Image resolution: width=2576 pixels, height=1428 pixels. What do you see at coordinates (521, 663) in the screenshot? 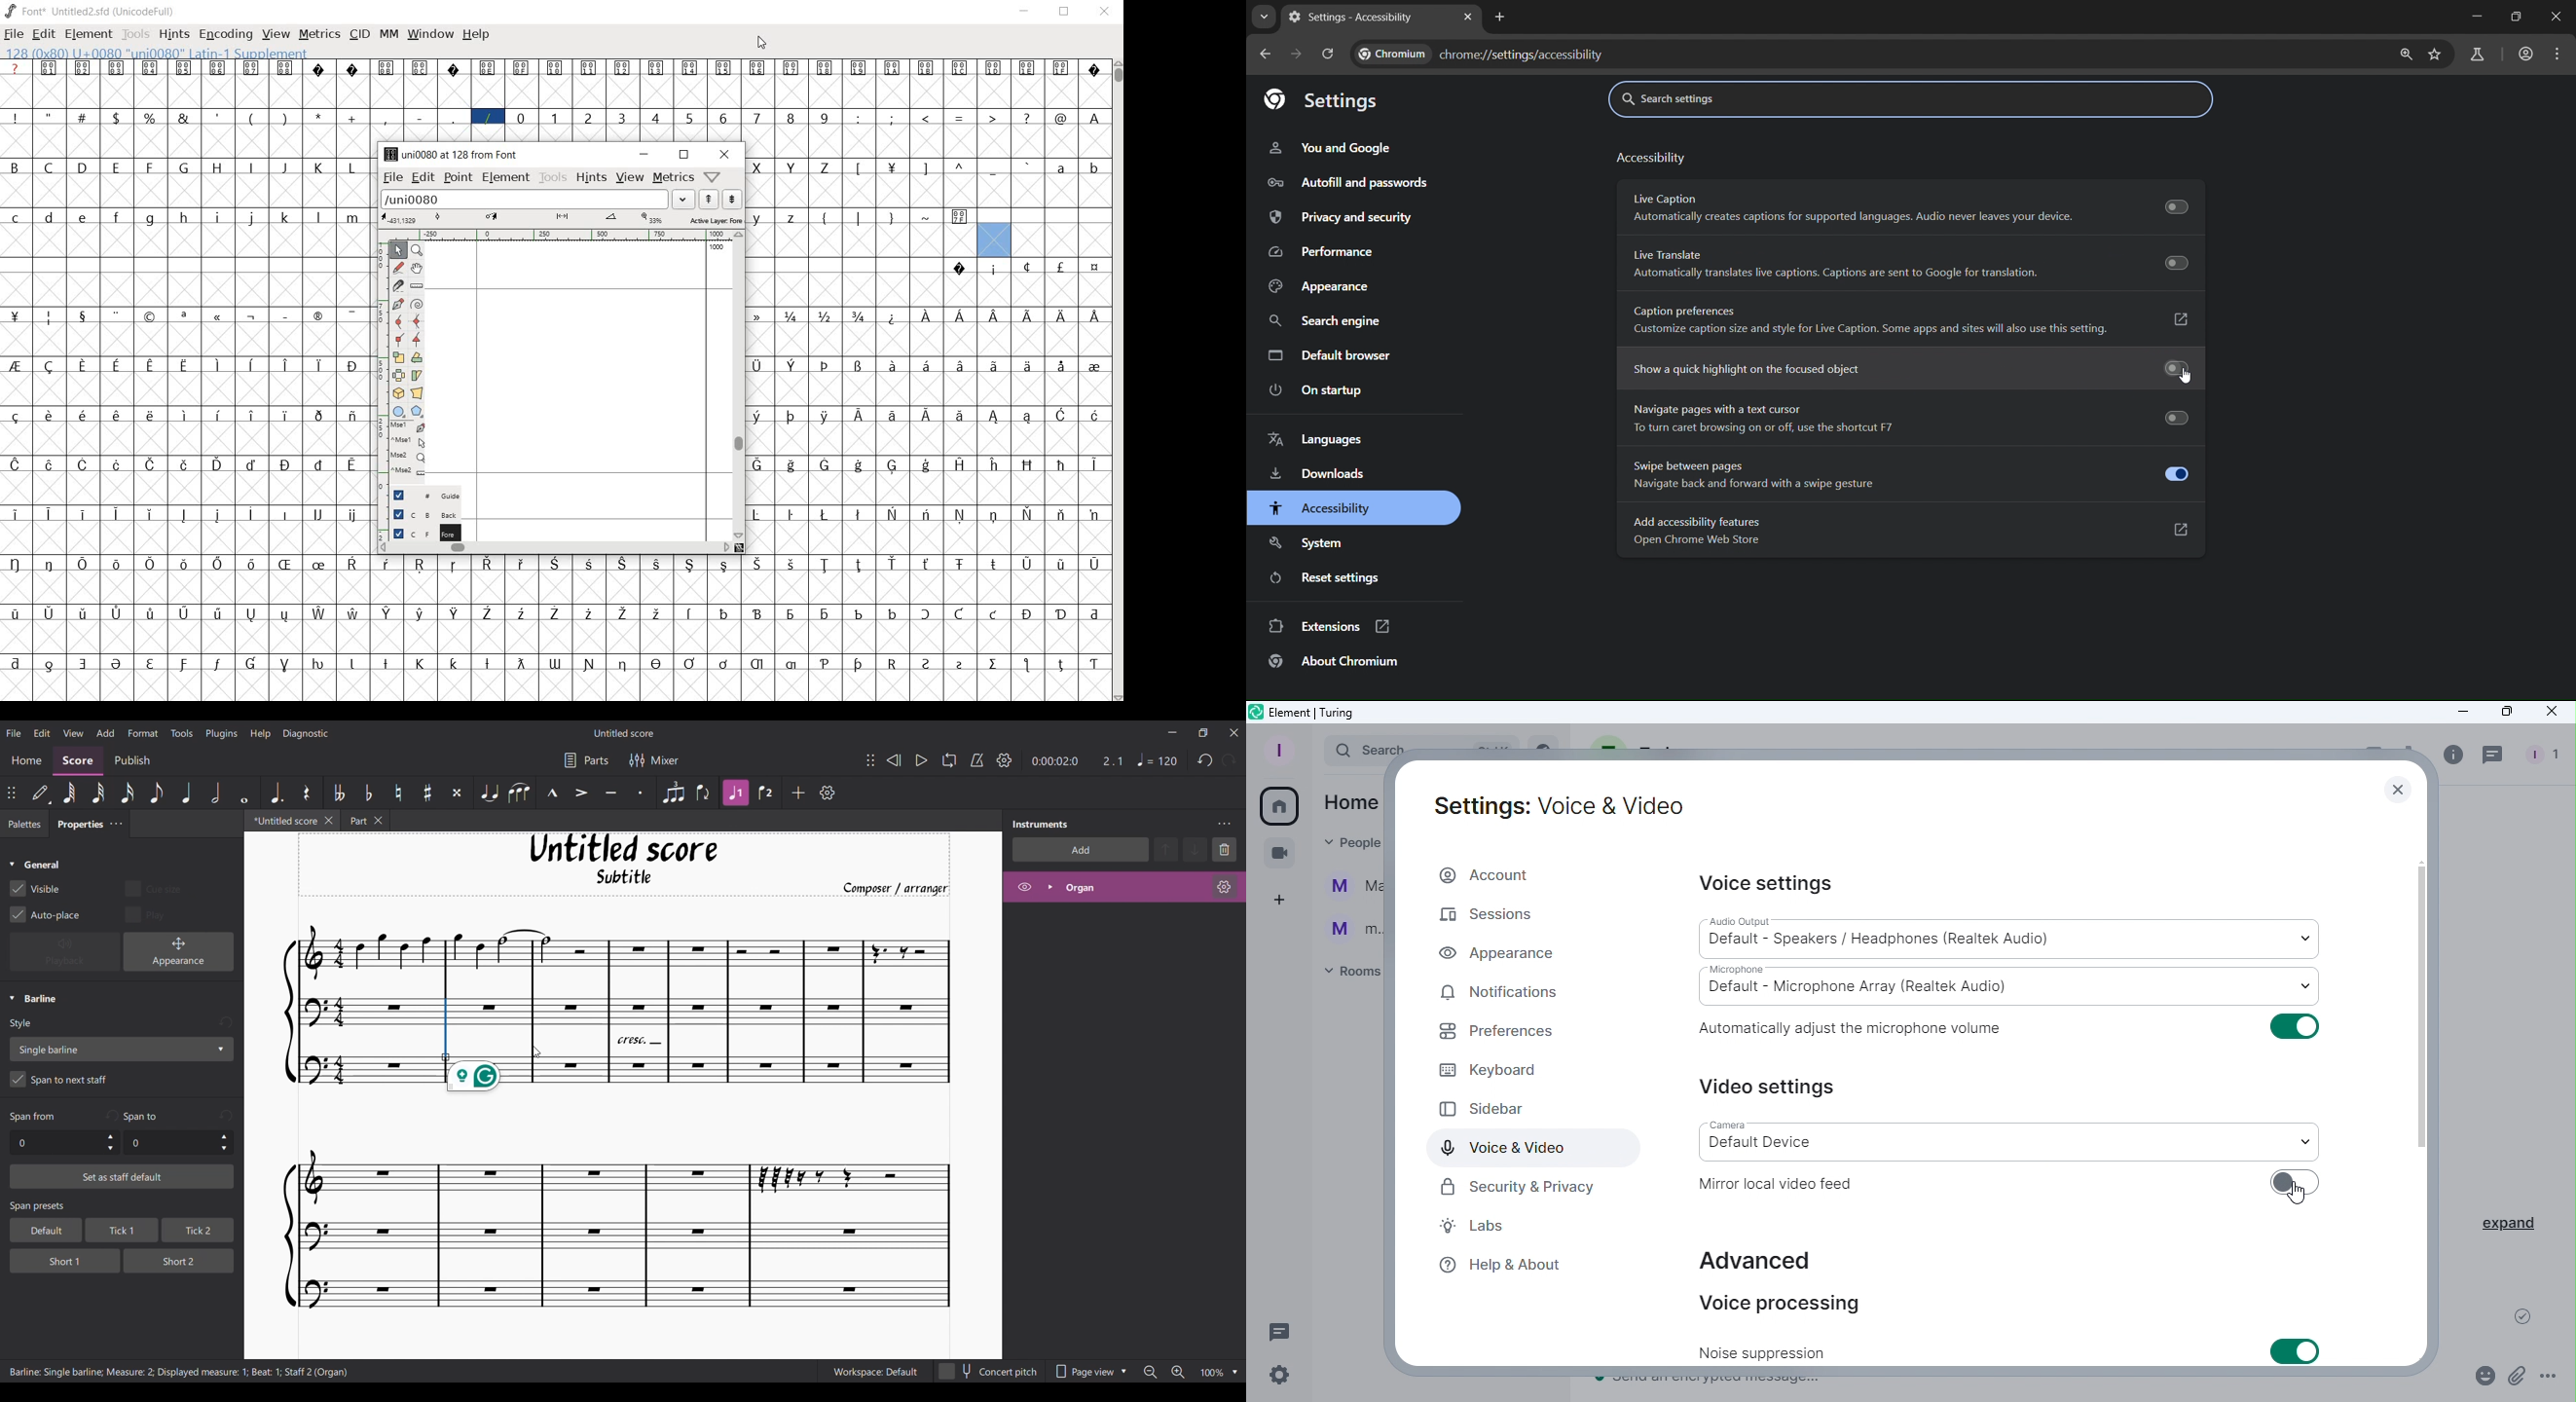
I see `glyph` at bounding box center [521, 663].